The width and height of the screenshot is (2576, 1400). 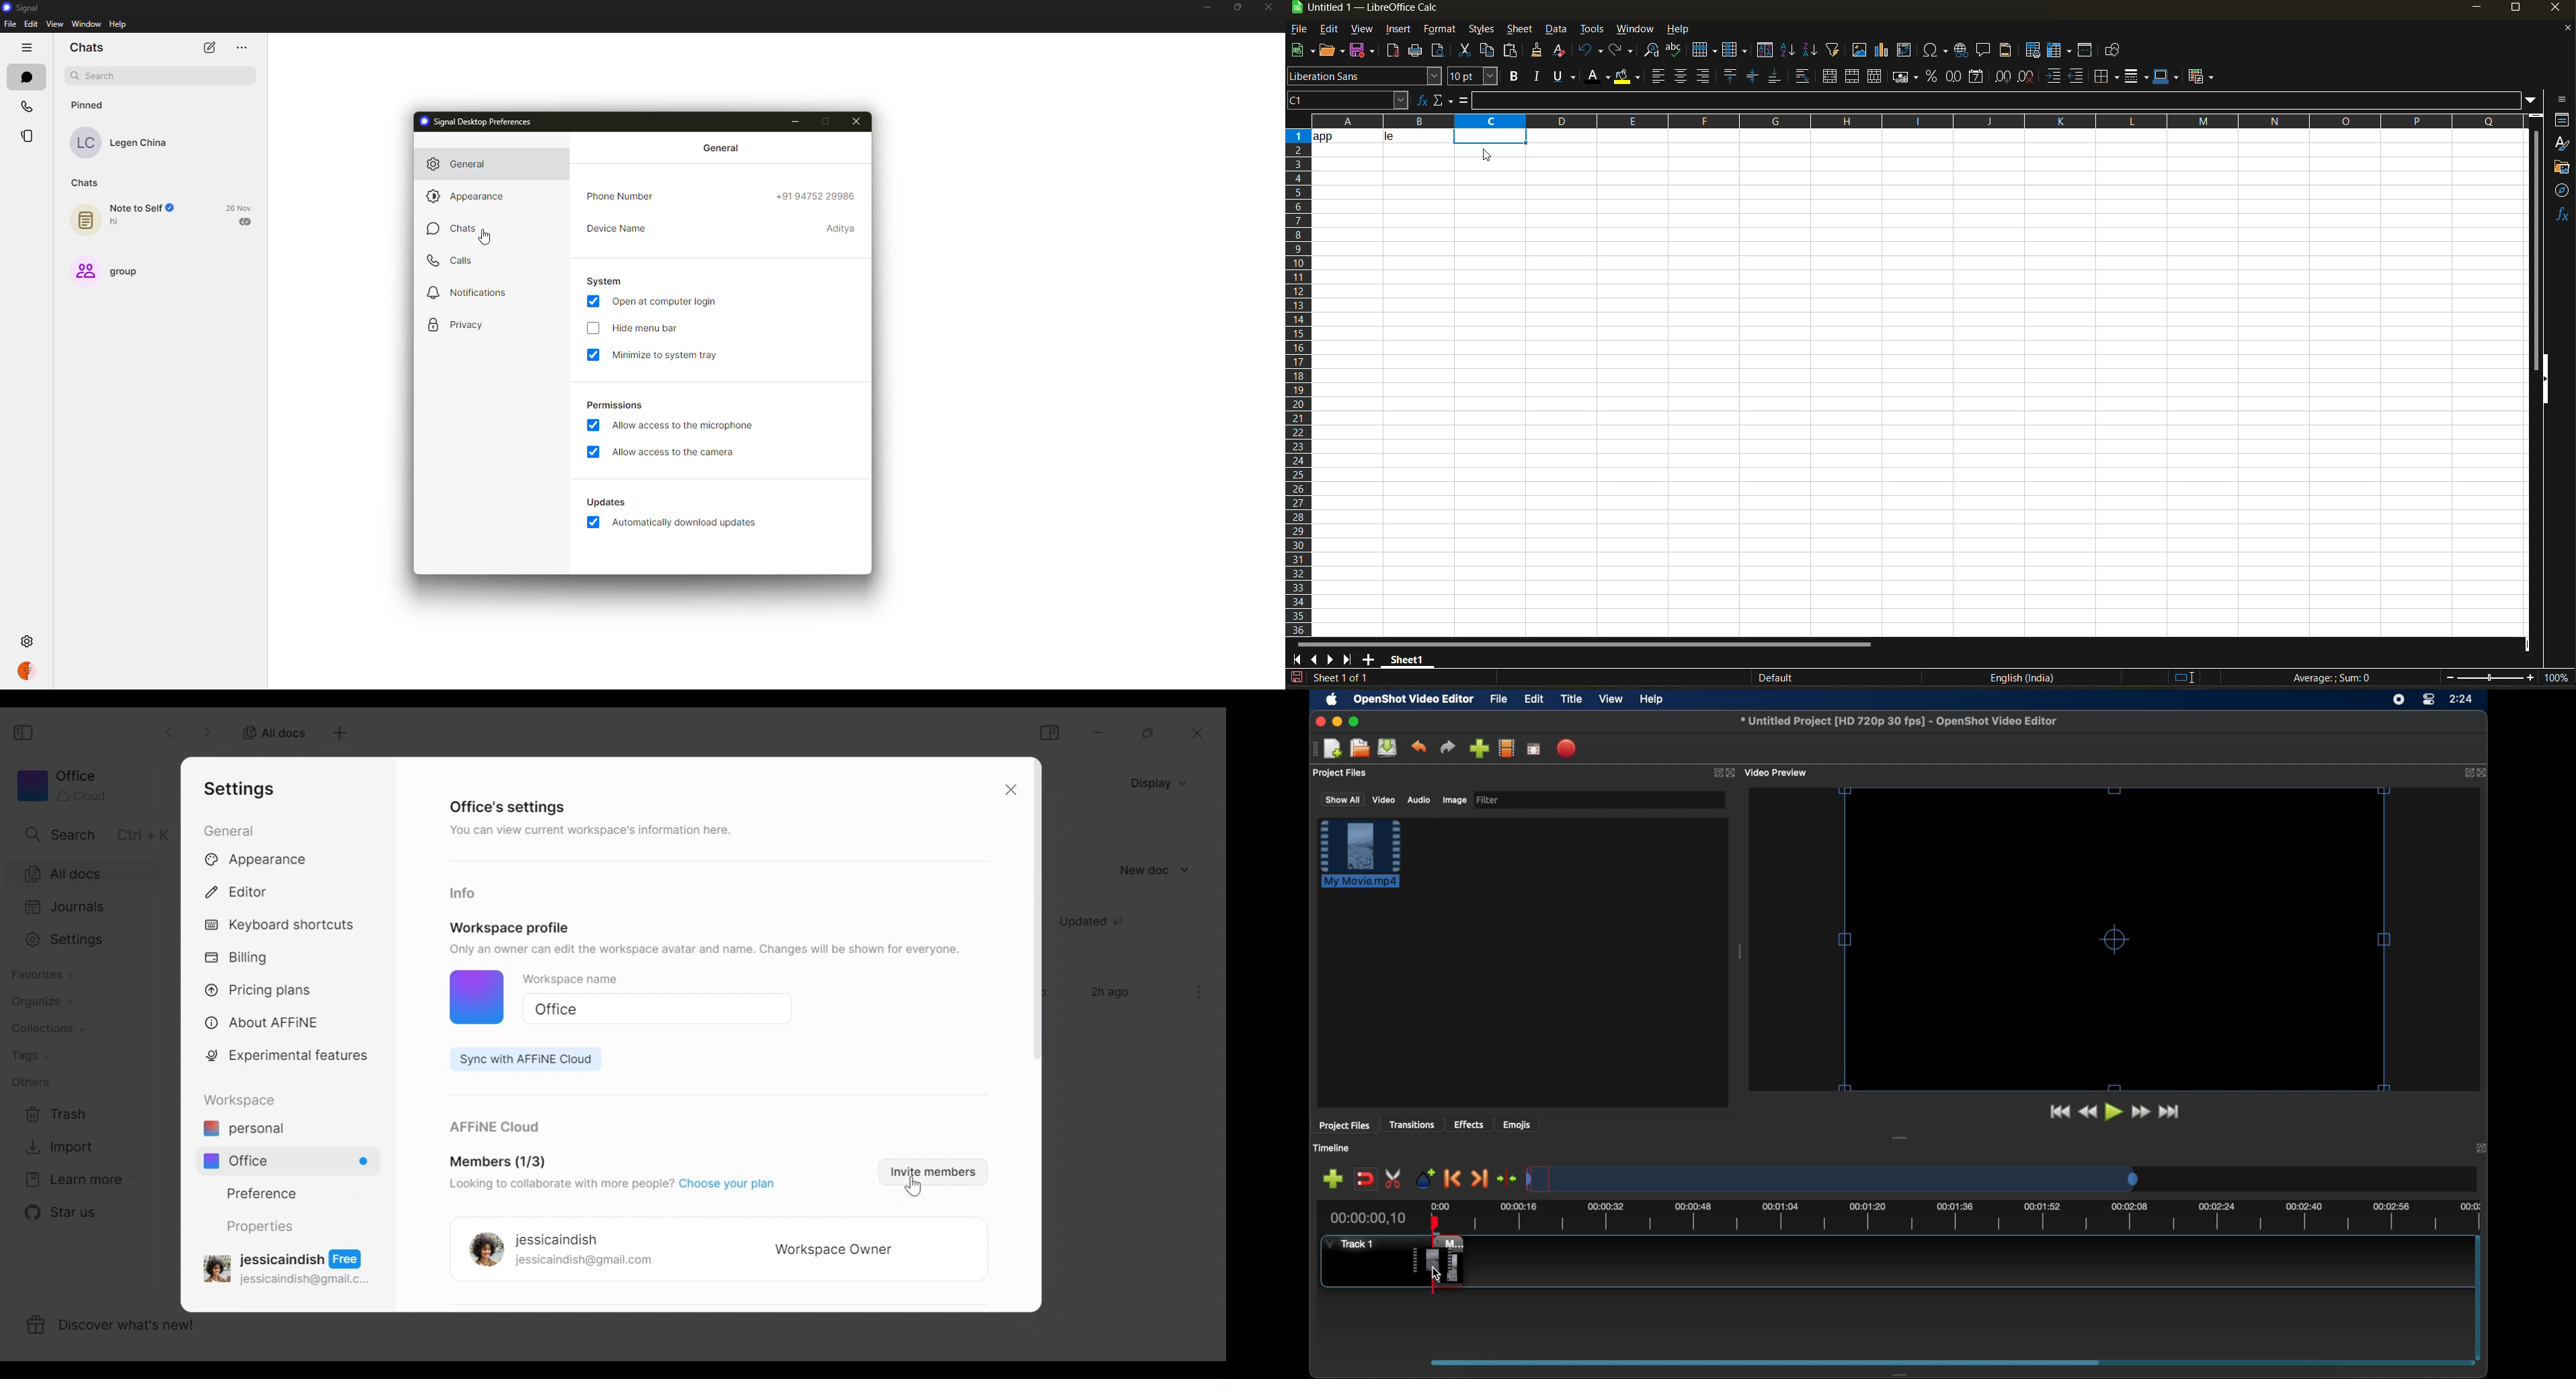 What do you see at coordinates (2055, 77) in the screenshot?
I see `increase indent` at bounding box center [2055, 77].